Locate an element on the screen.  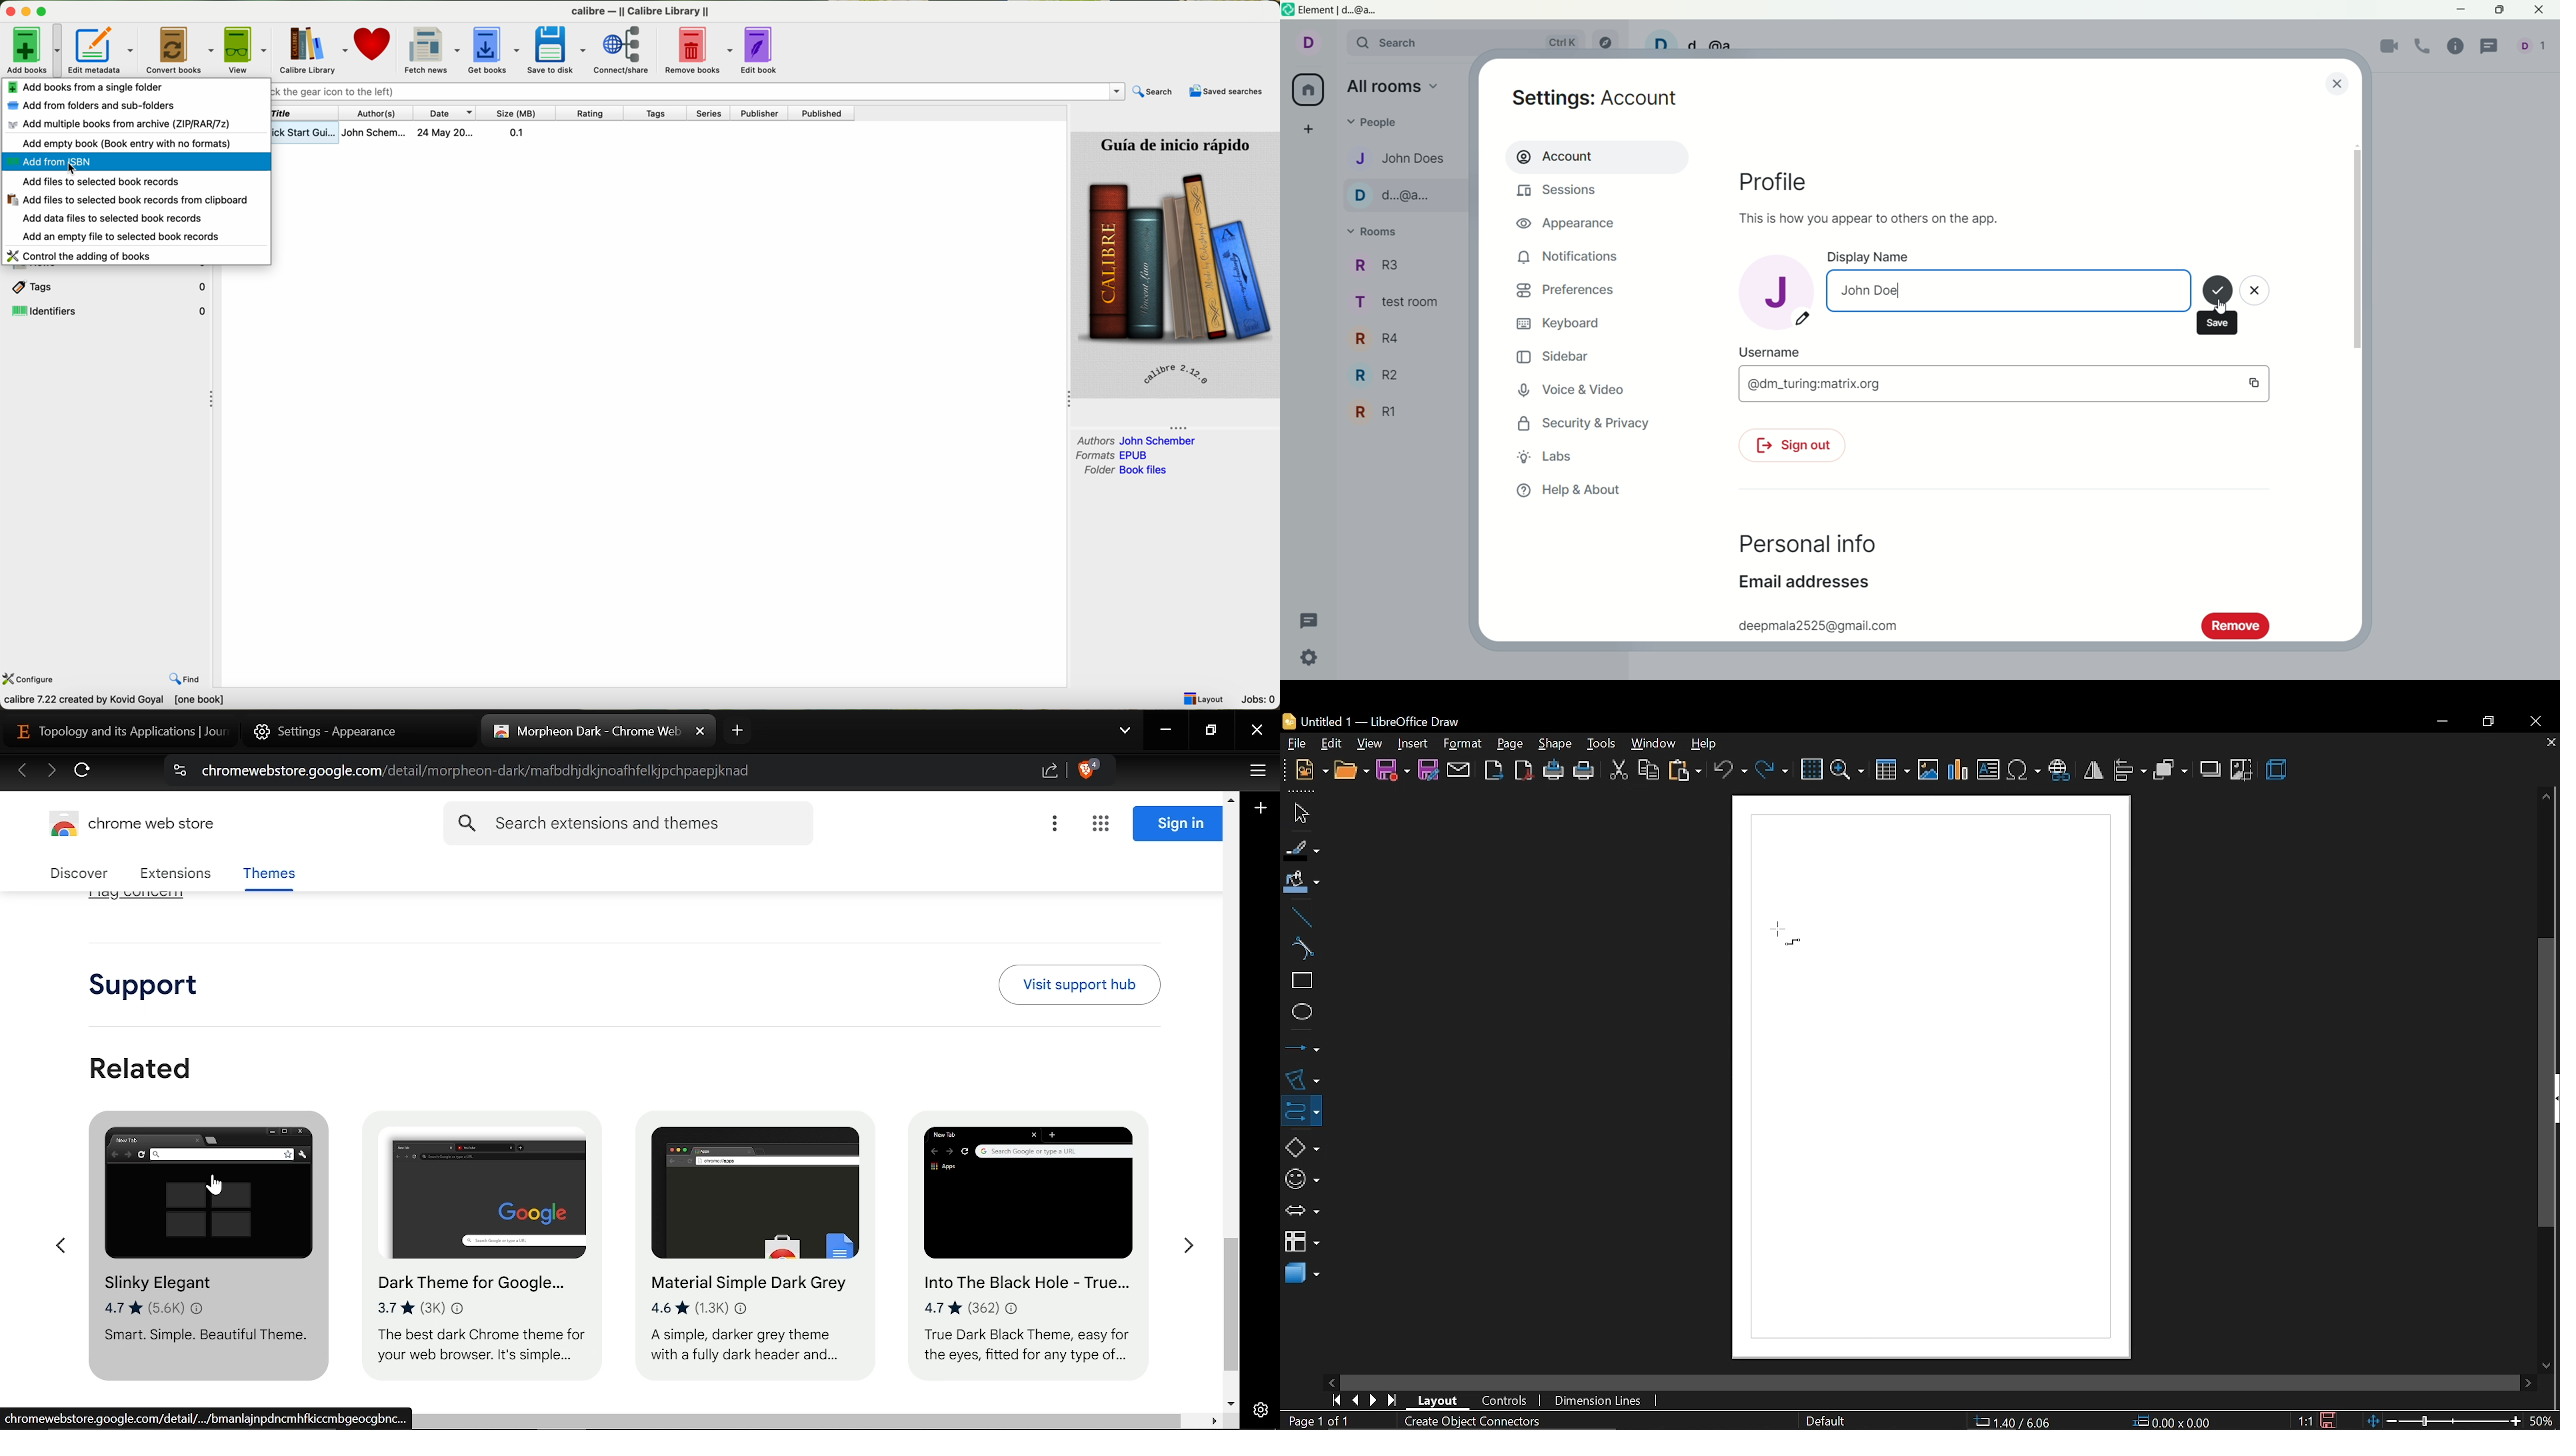
voice call is located at coordinates (2426, 47).